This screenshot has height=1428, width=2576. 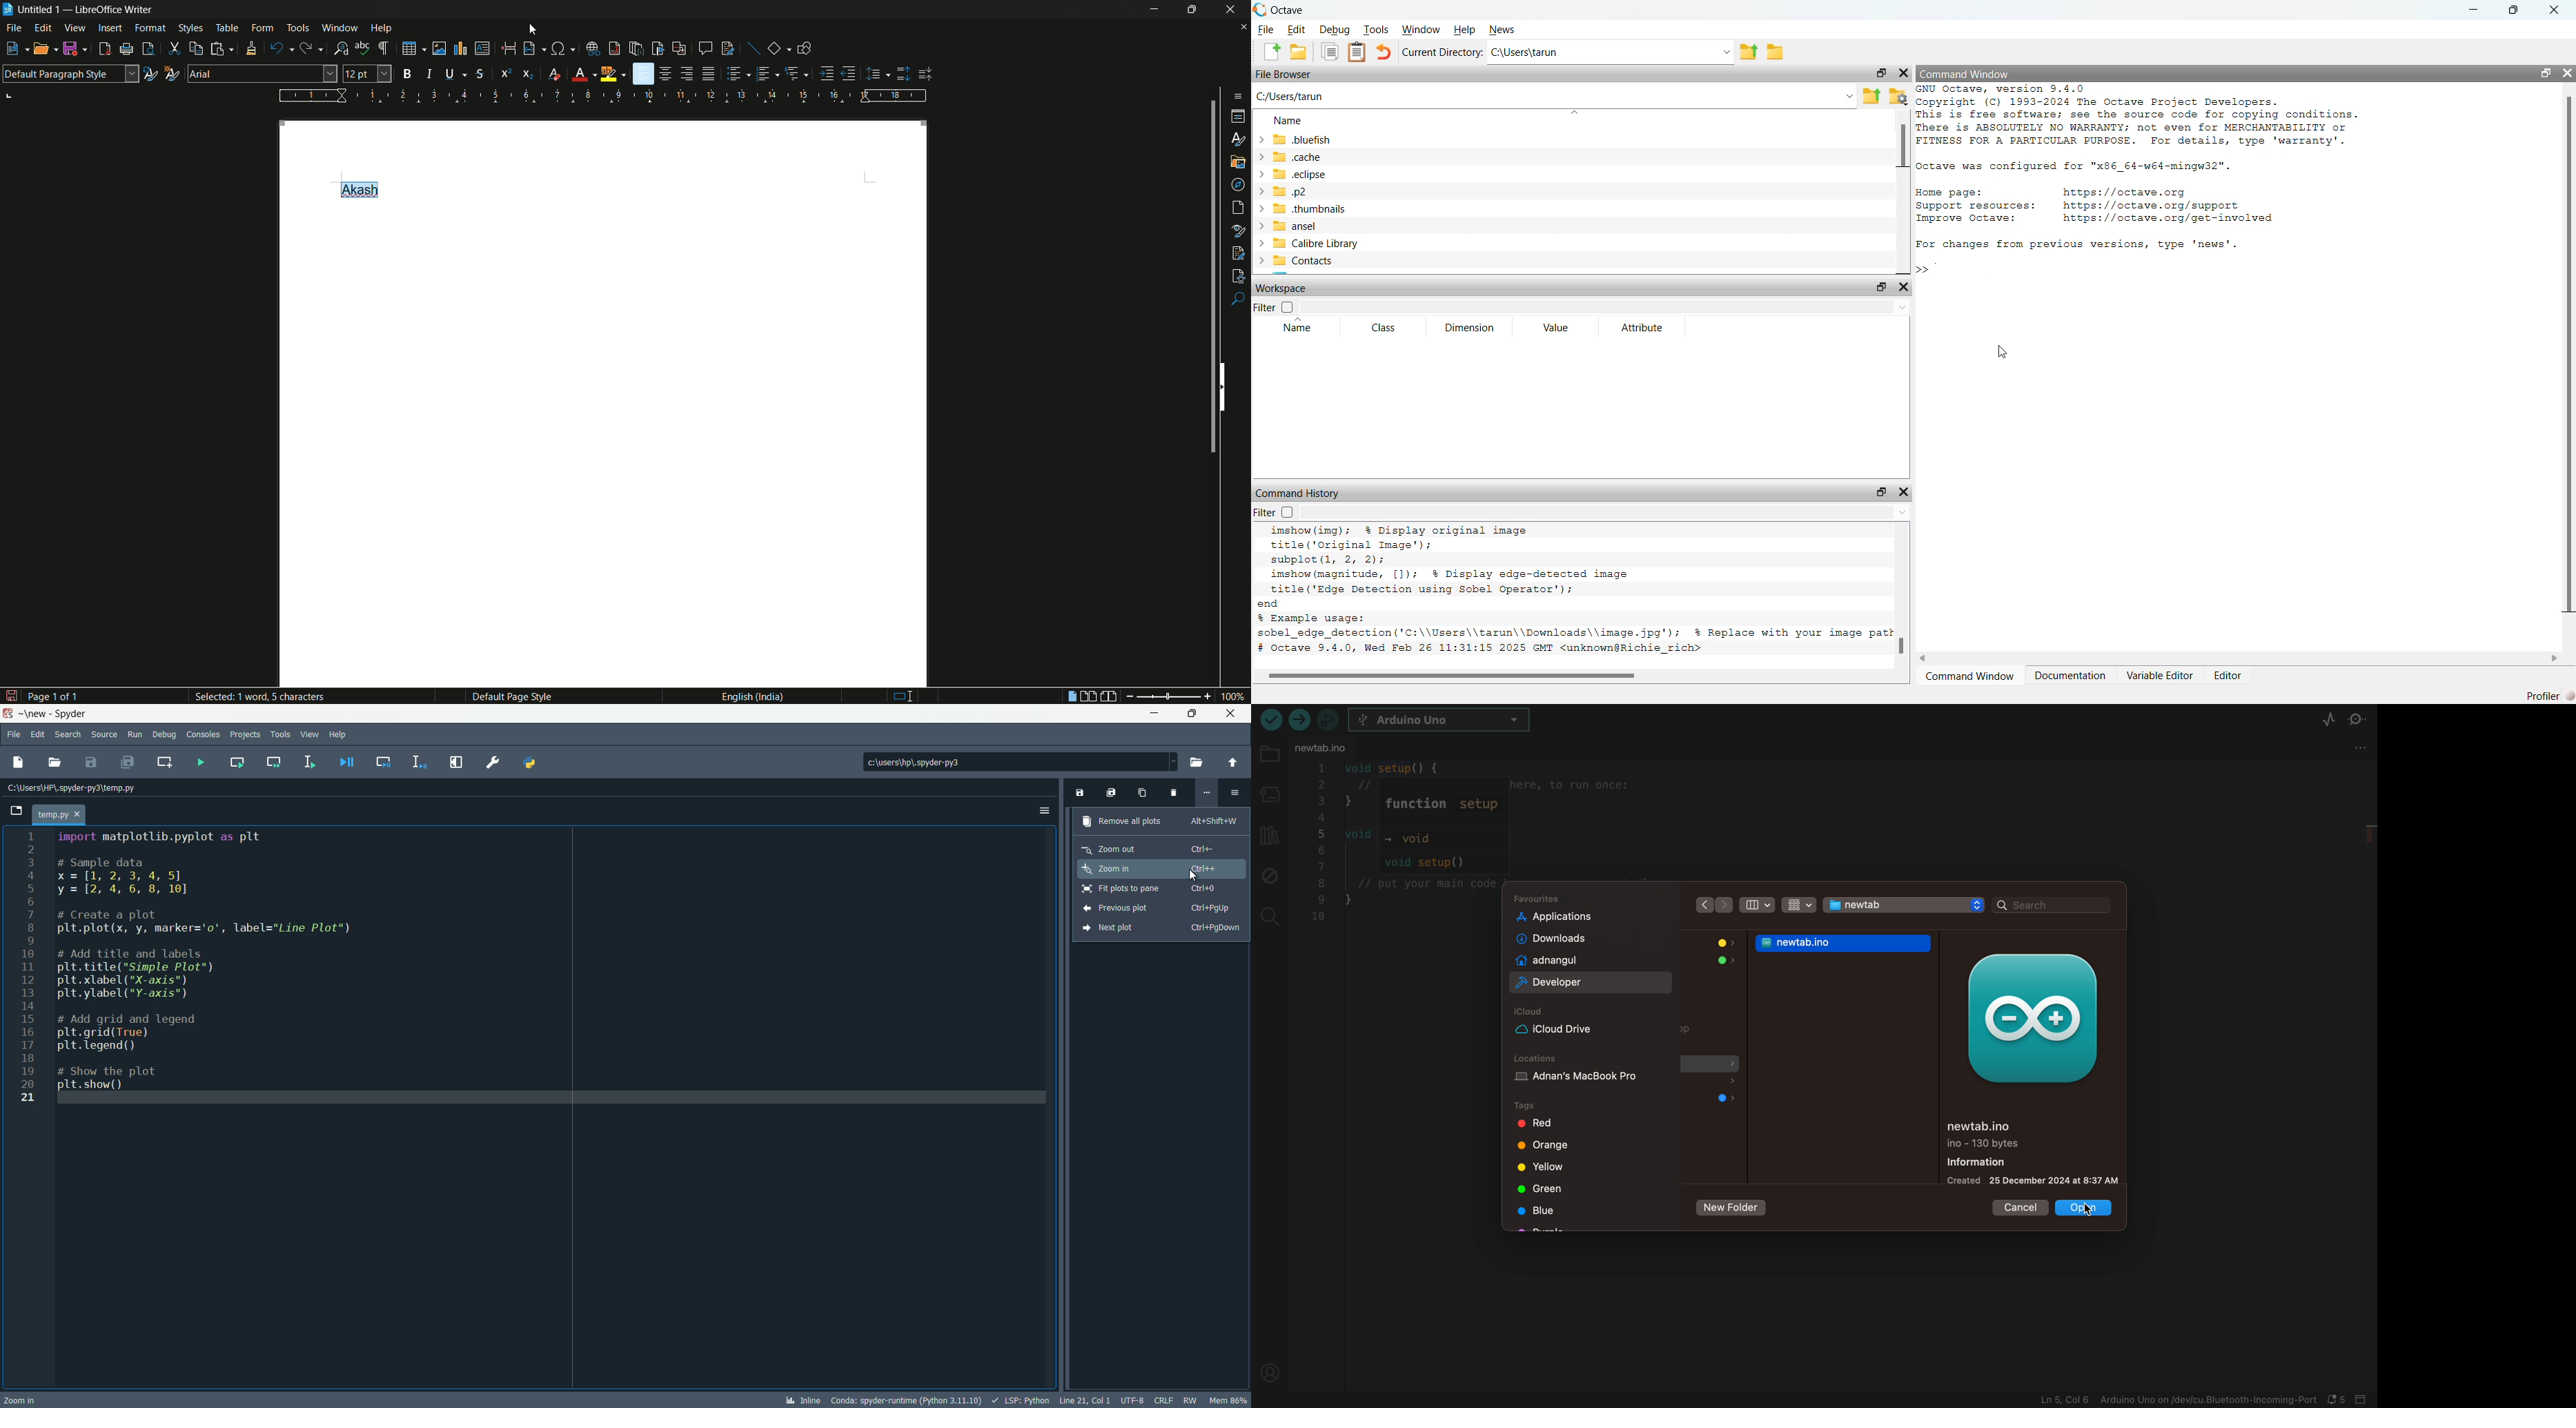 What do you see at coordinates (512, 696) in the screenshot?
I see `page style` at bounding box center [512, 696].